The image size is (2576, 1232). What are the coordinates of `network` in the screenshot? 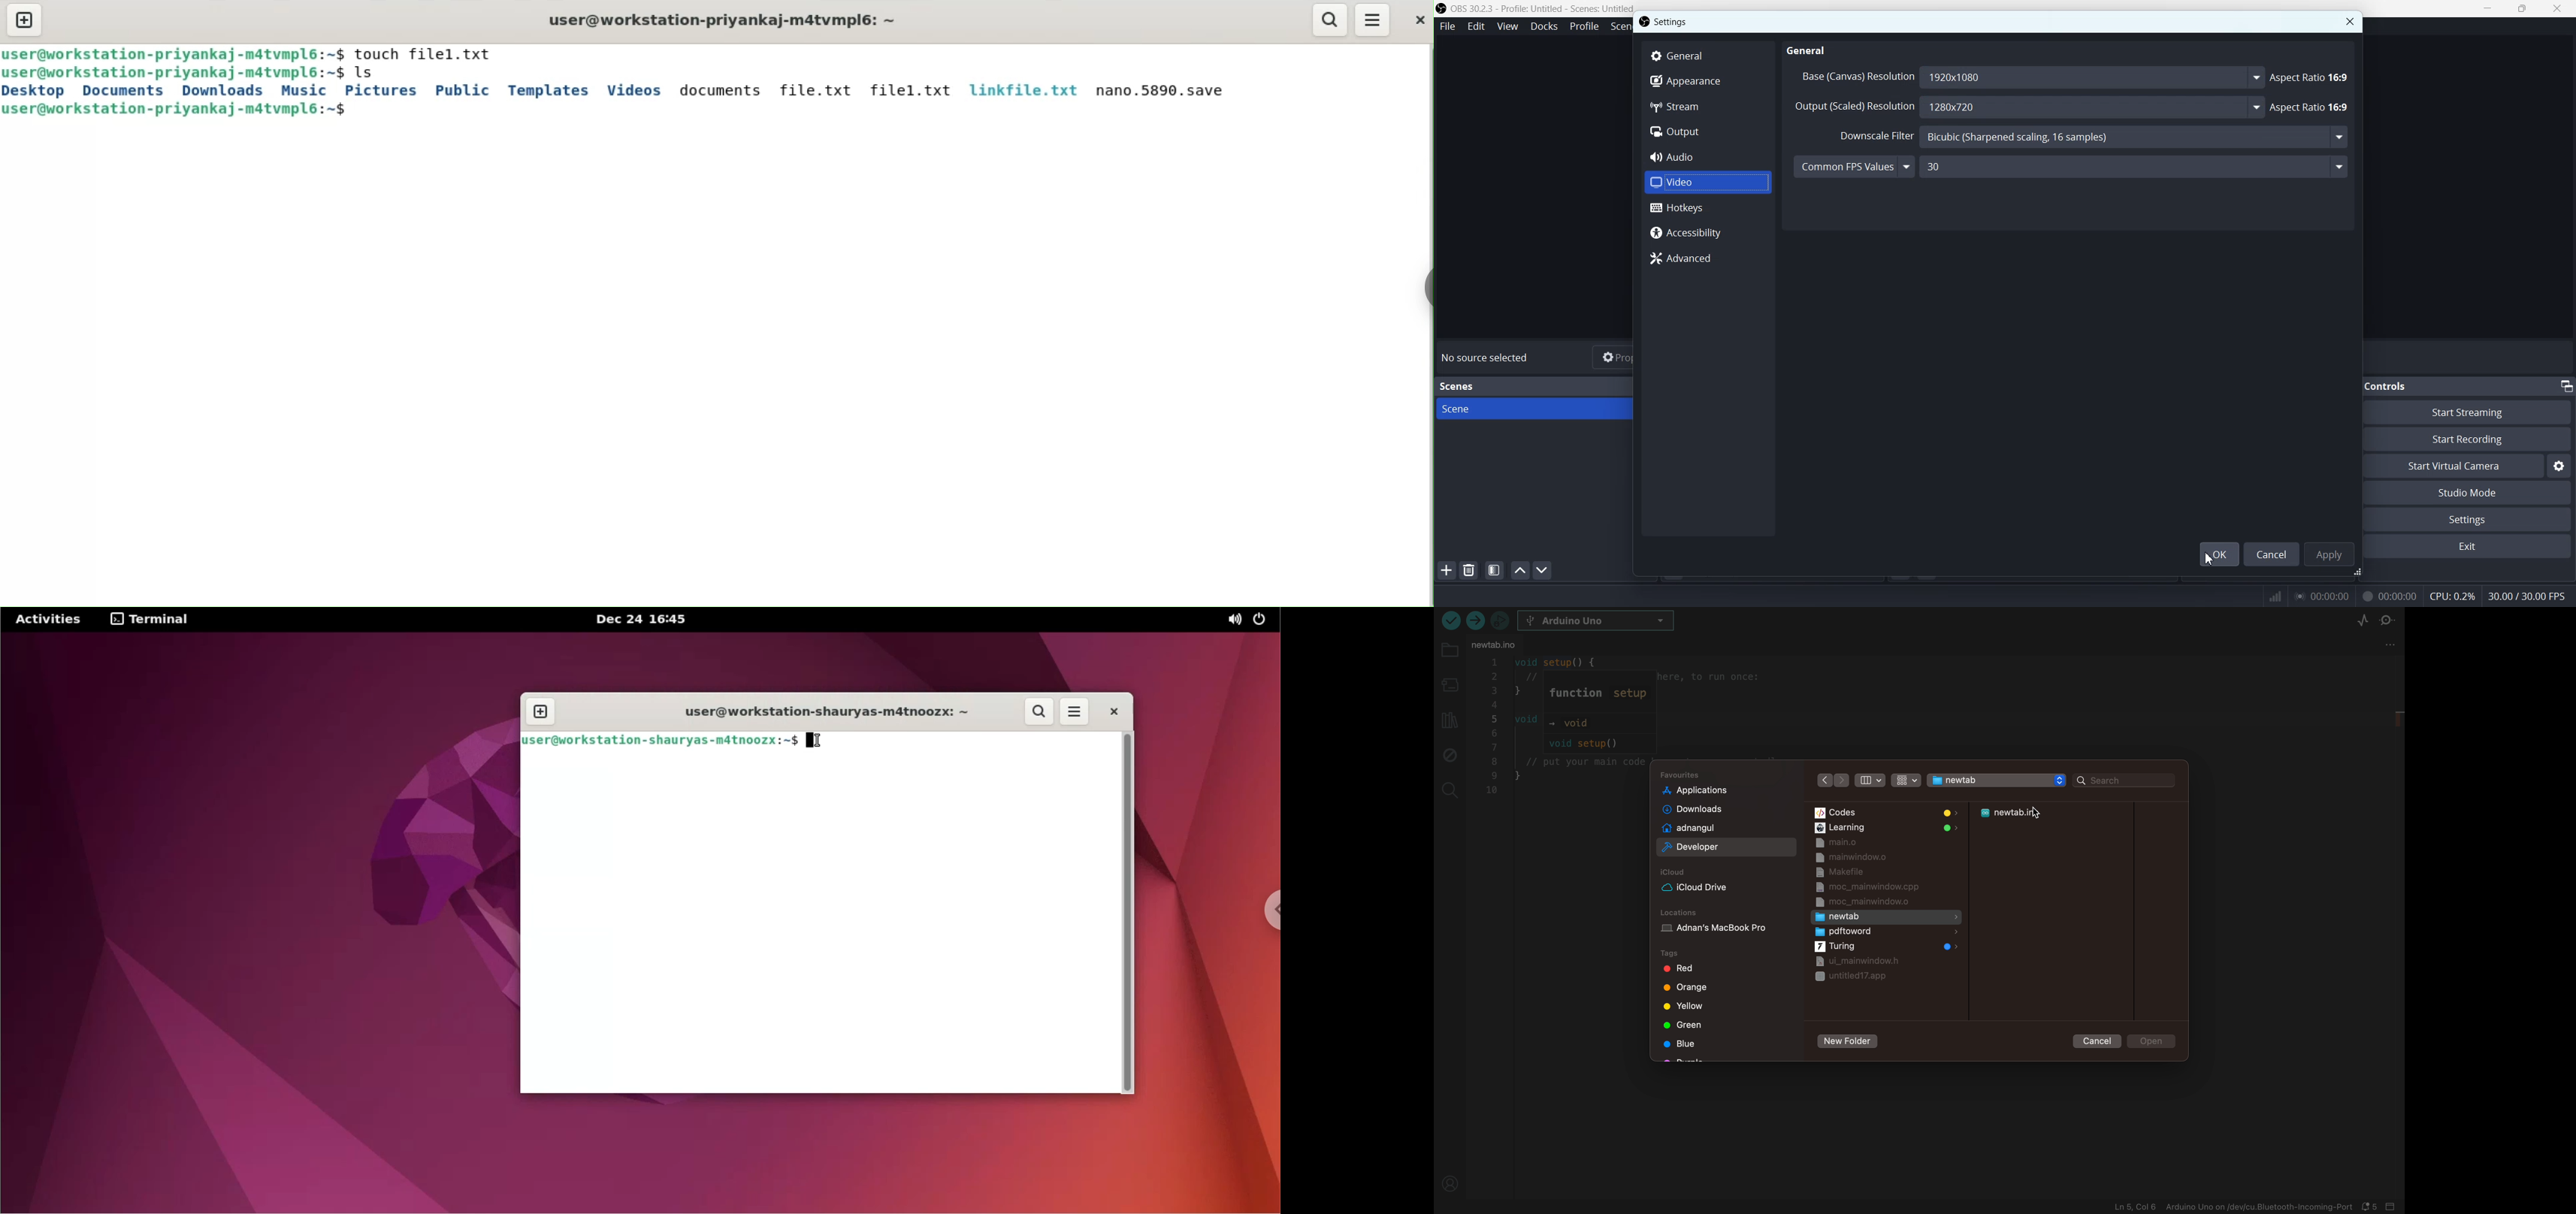 It's located at (2273, 594).